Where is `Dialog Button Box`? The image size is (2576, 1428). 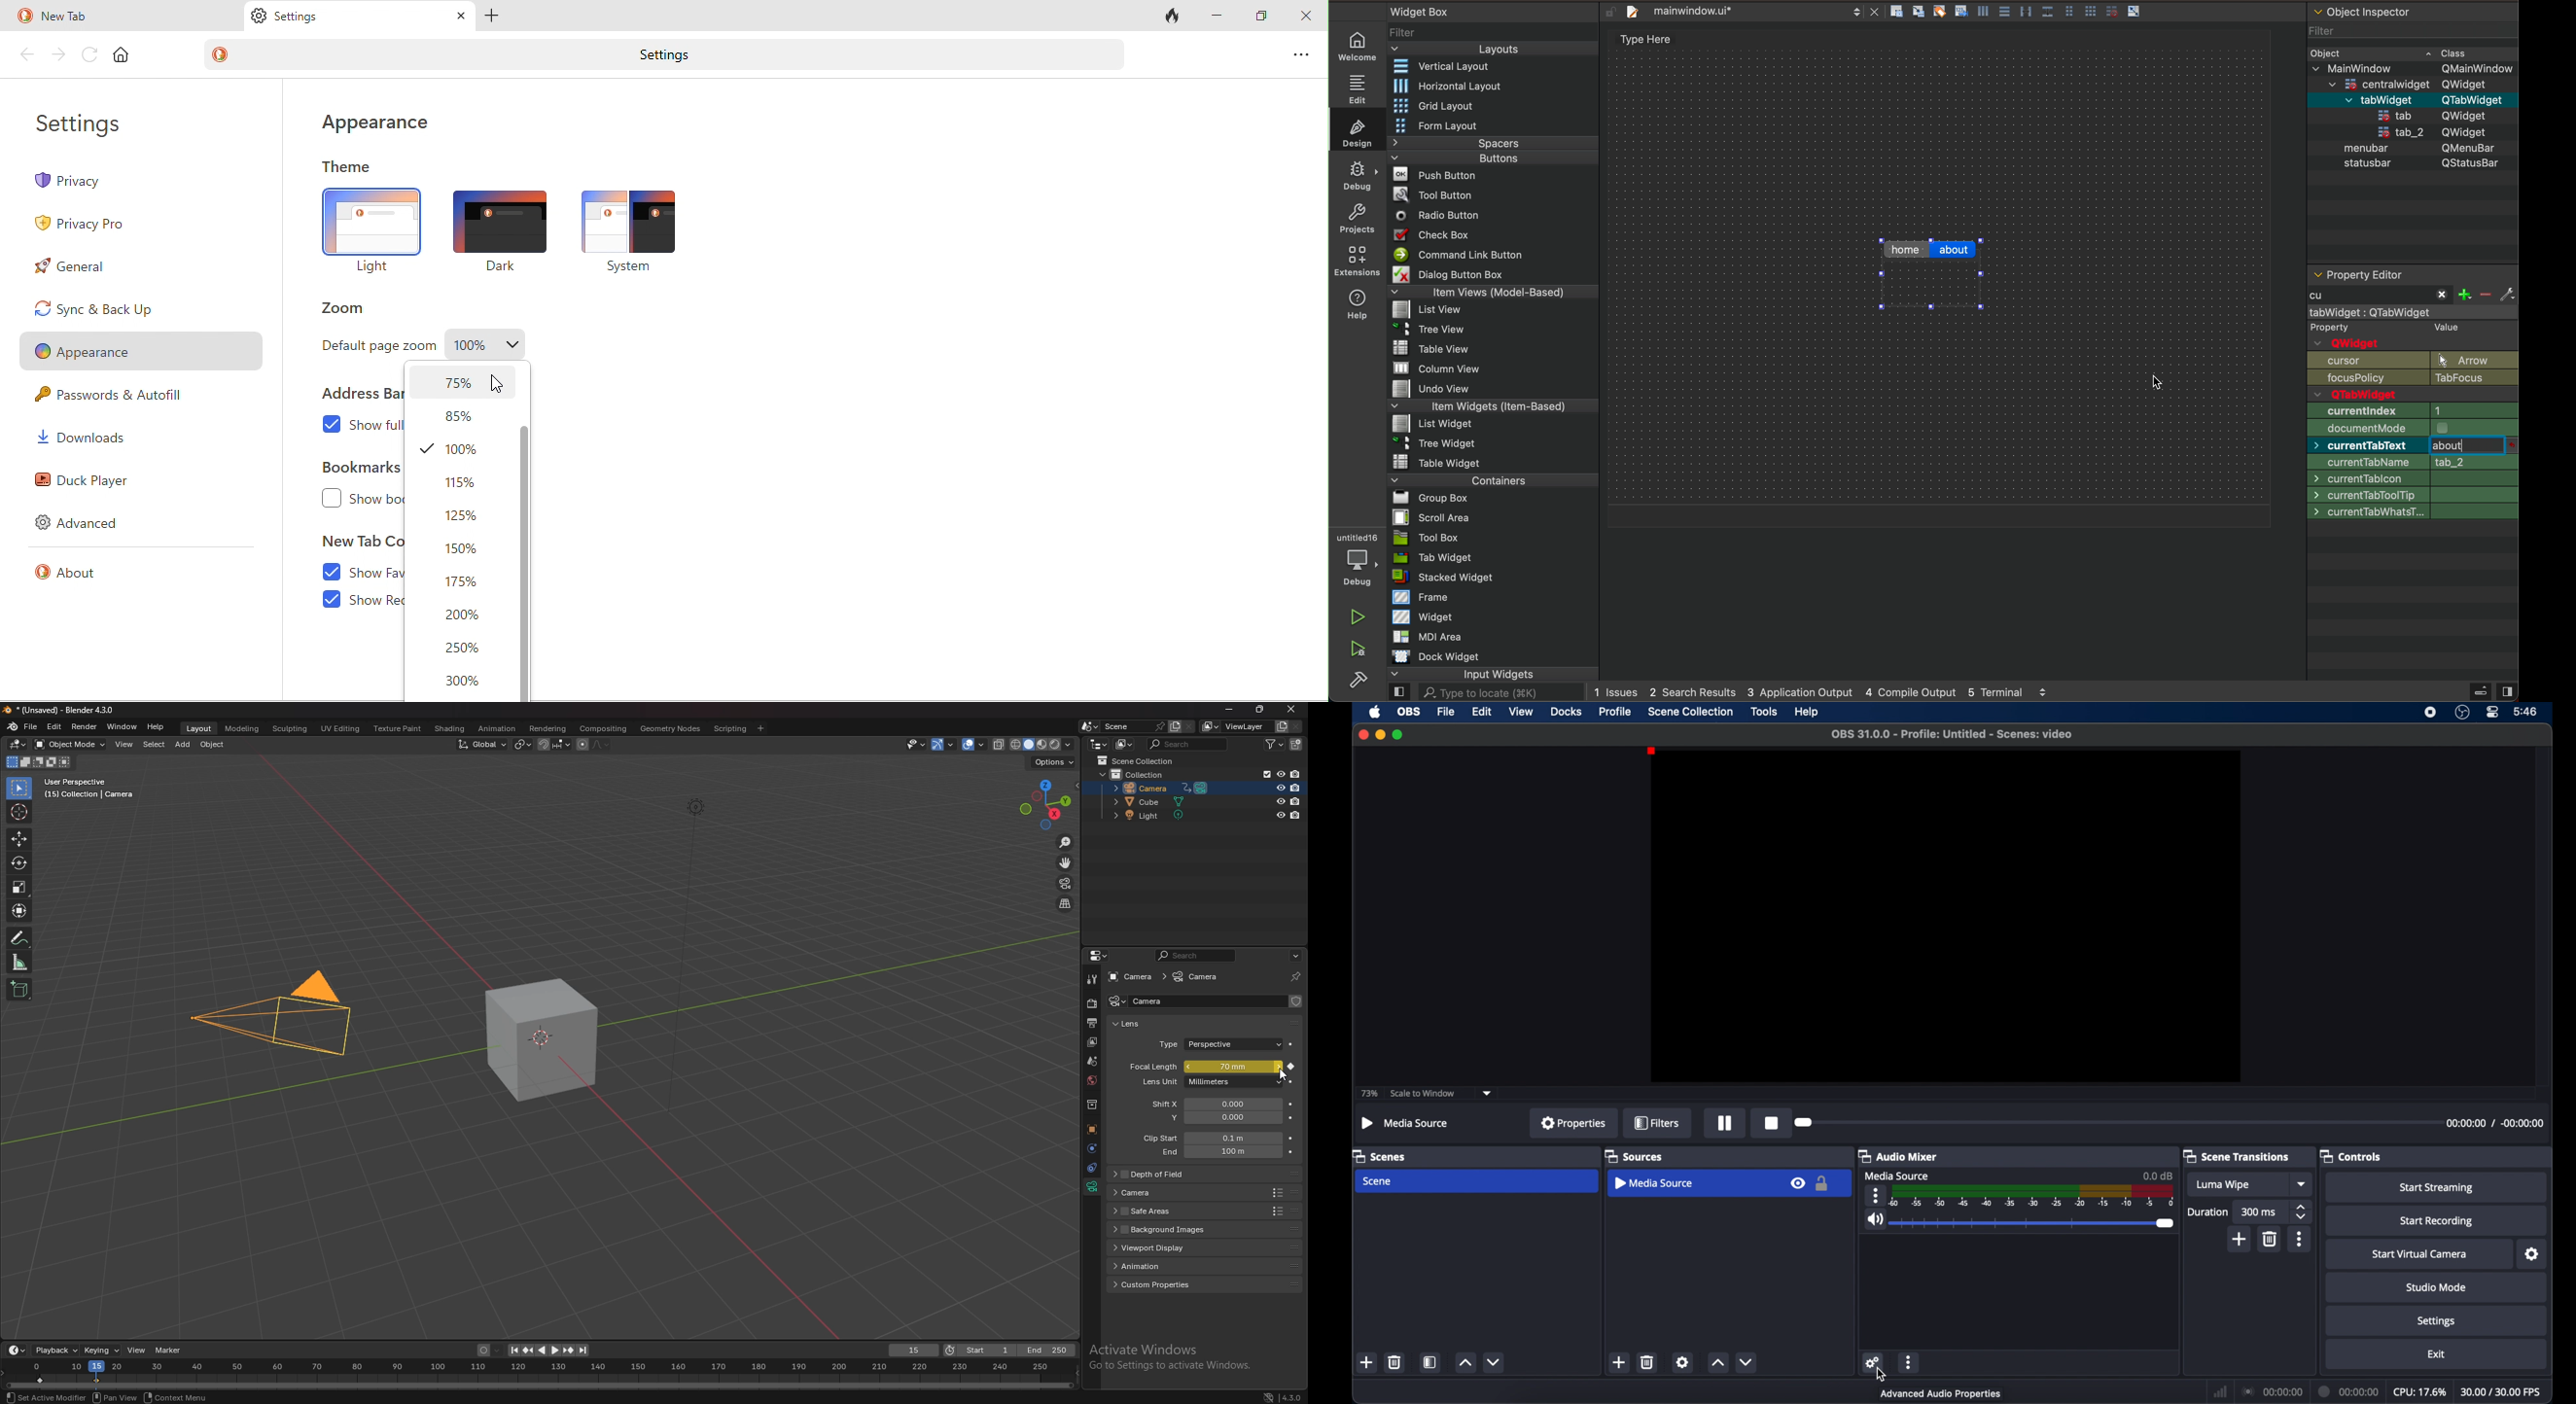 Dialog Button Box is located at coordinates (1444, 273).